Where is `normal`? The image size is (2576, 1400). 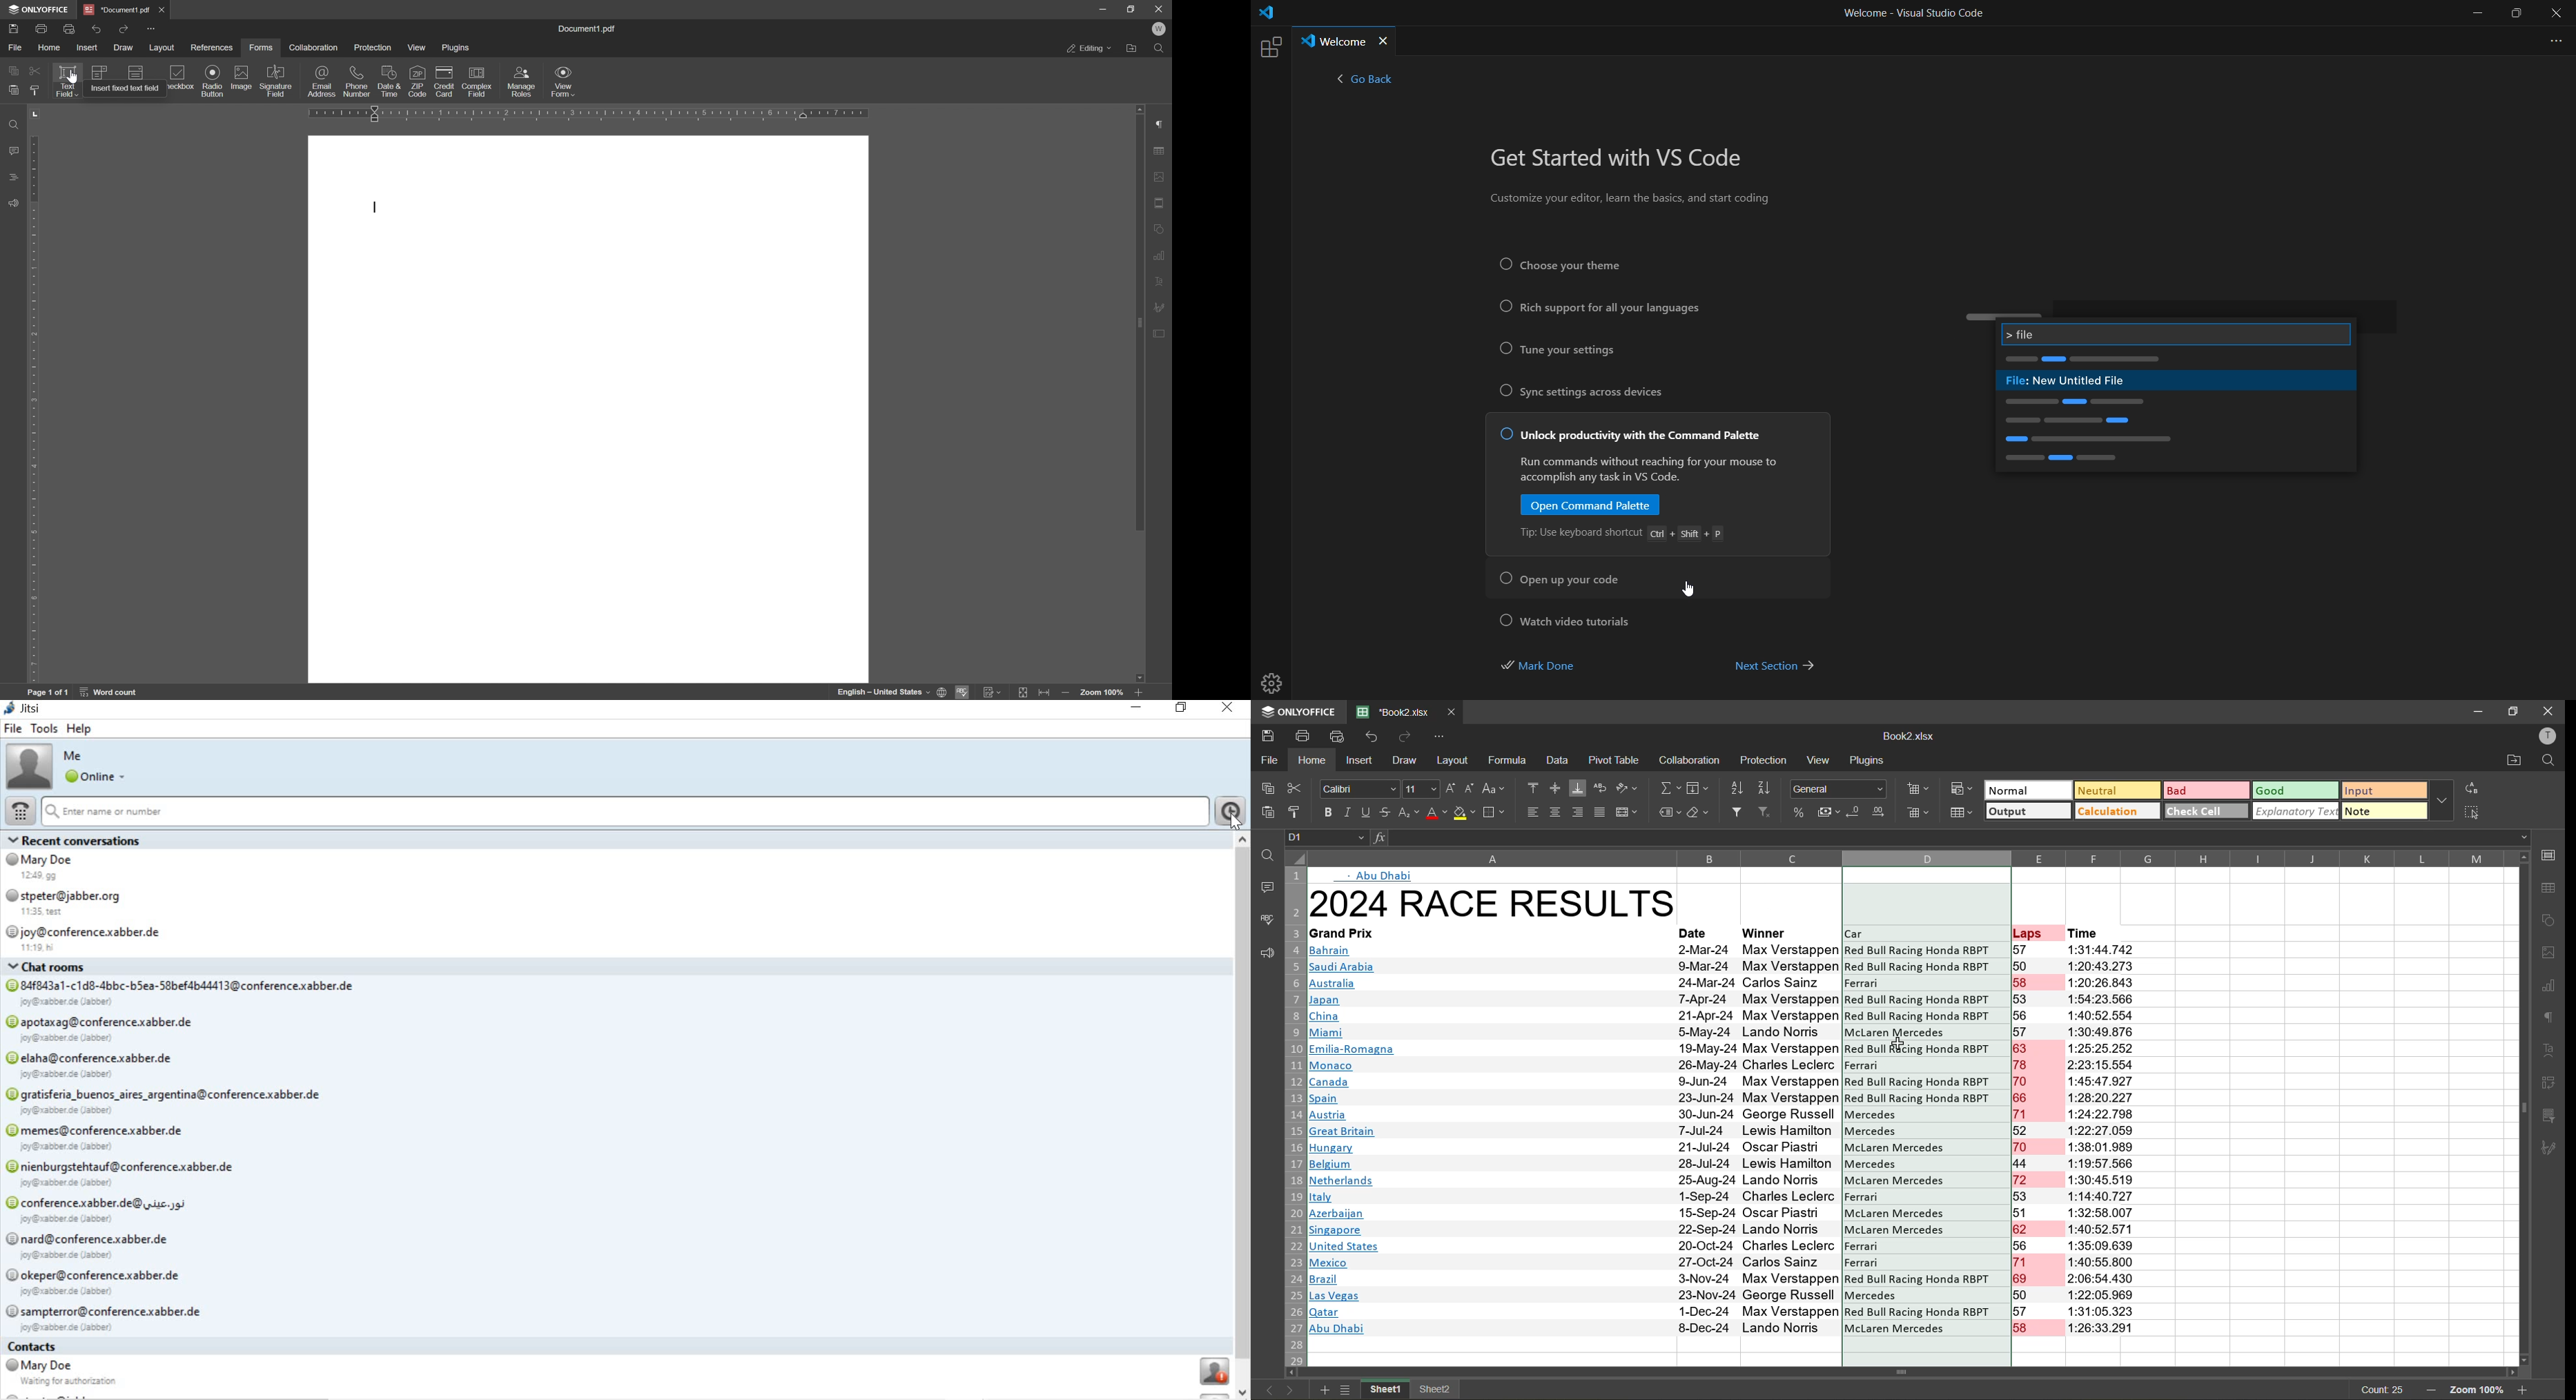 normal is located at coordinates (2030, 790).